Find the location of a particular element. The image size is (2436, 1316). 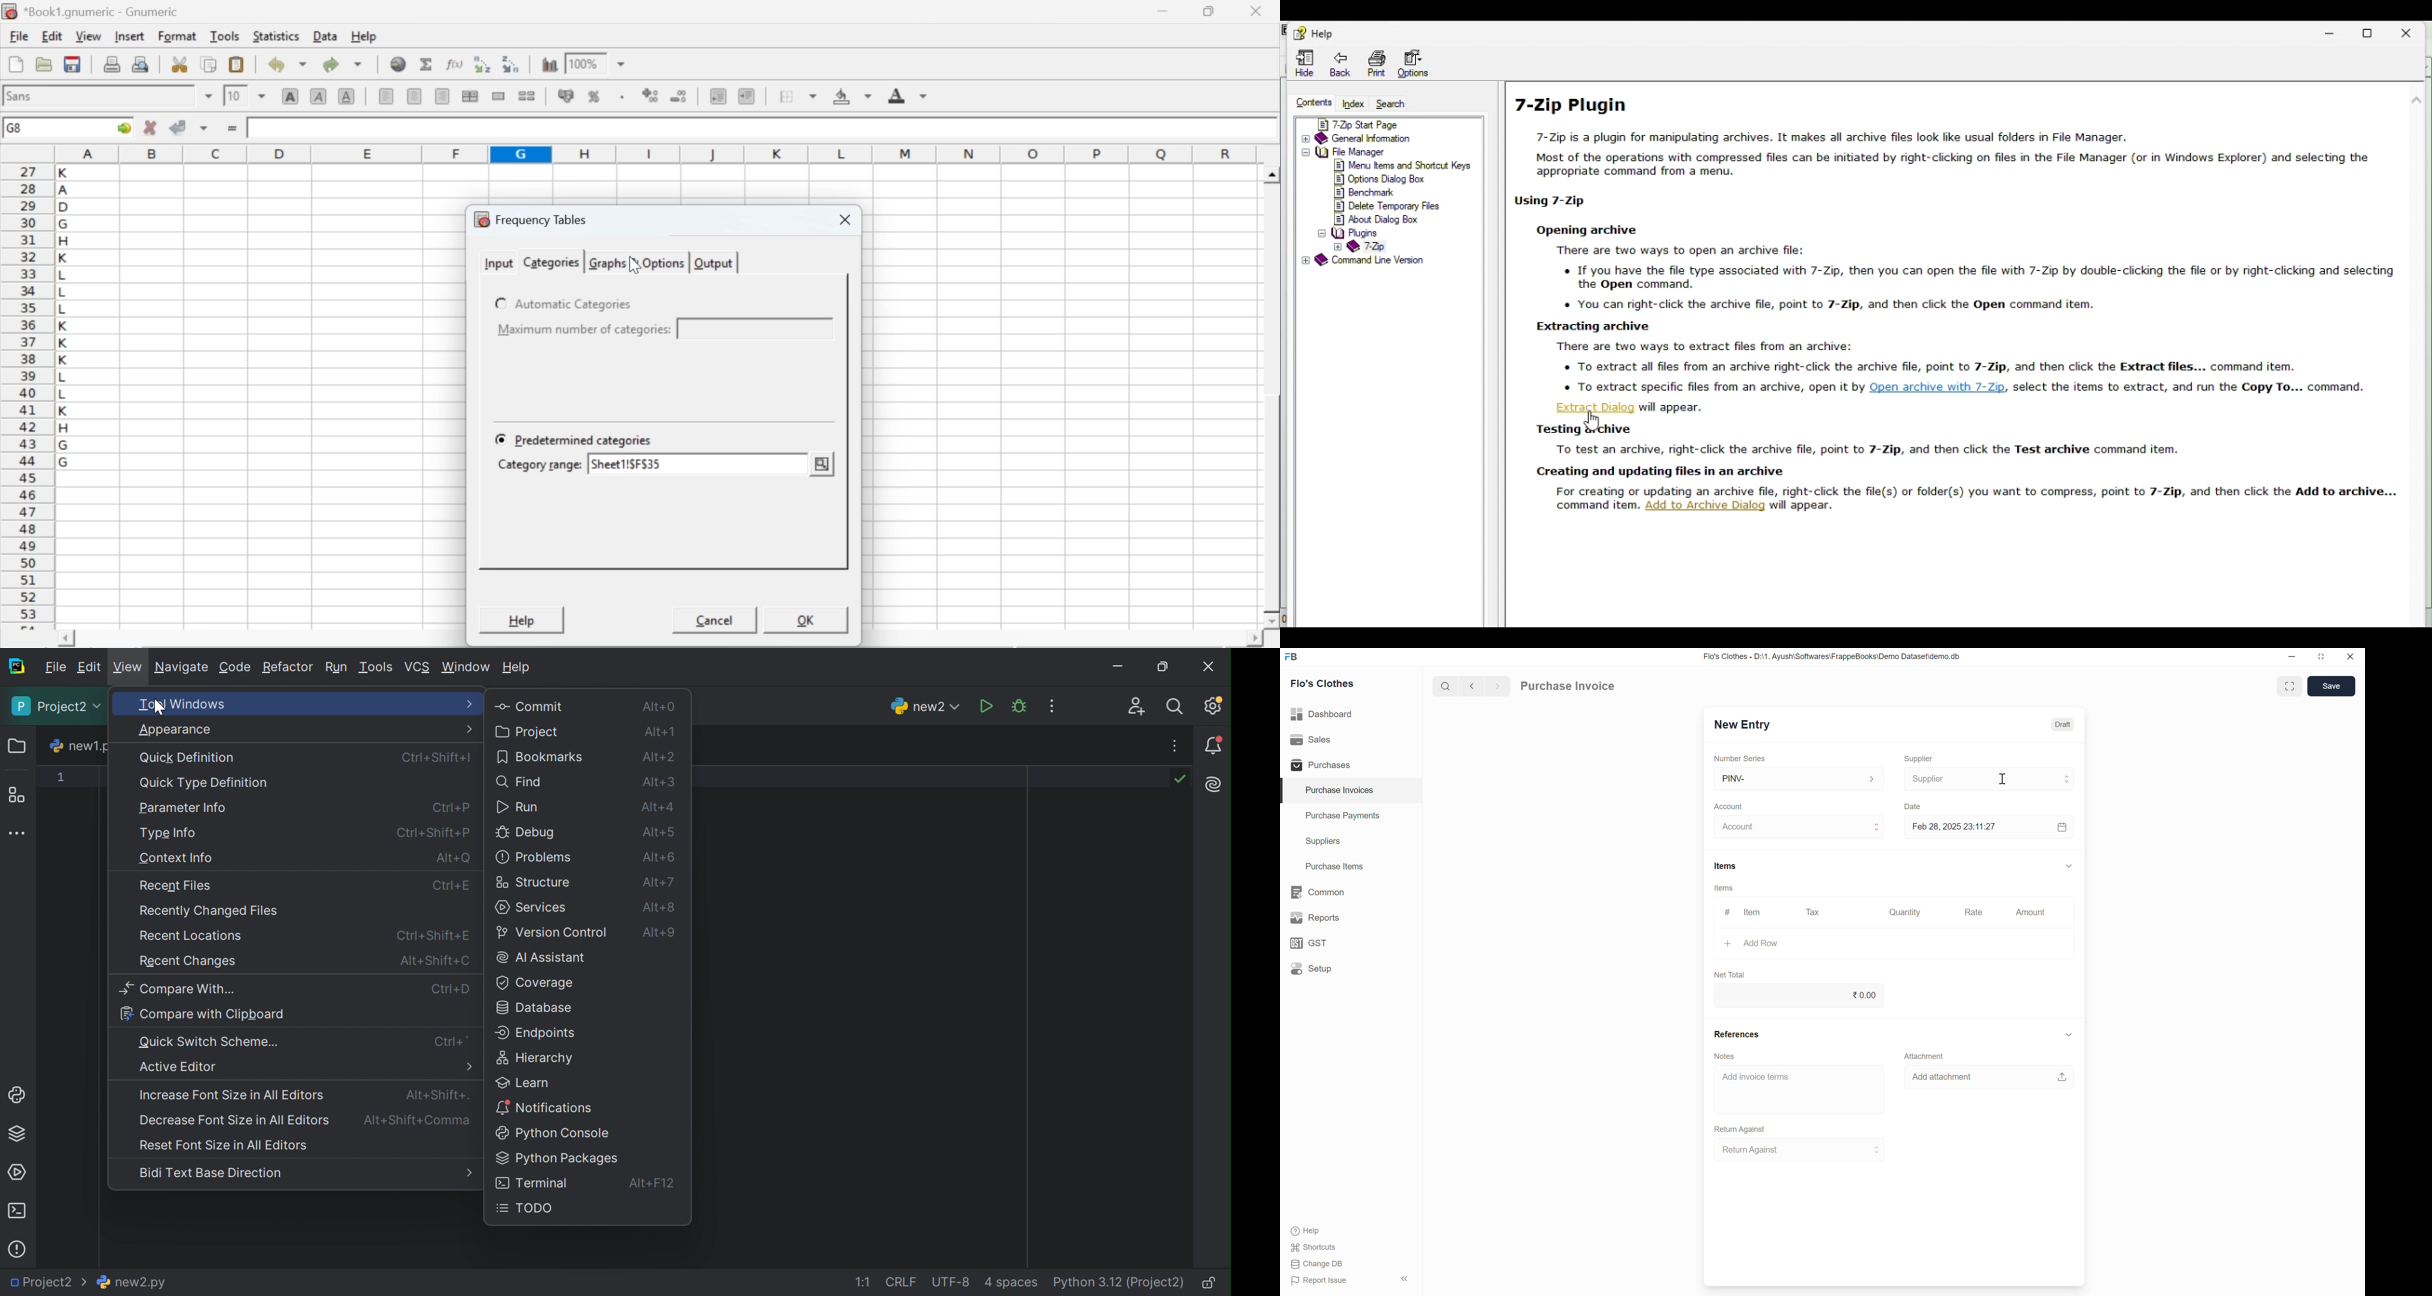

Tools is located at coordinates (376, 667).